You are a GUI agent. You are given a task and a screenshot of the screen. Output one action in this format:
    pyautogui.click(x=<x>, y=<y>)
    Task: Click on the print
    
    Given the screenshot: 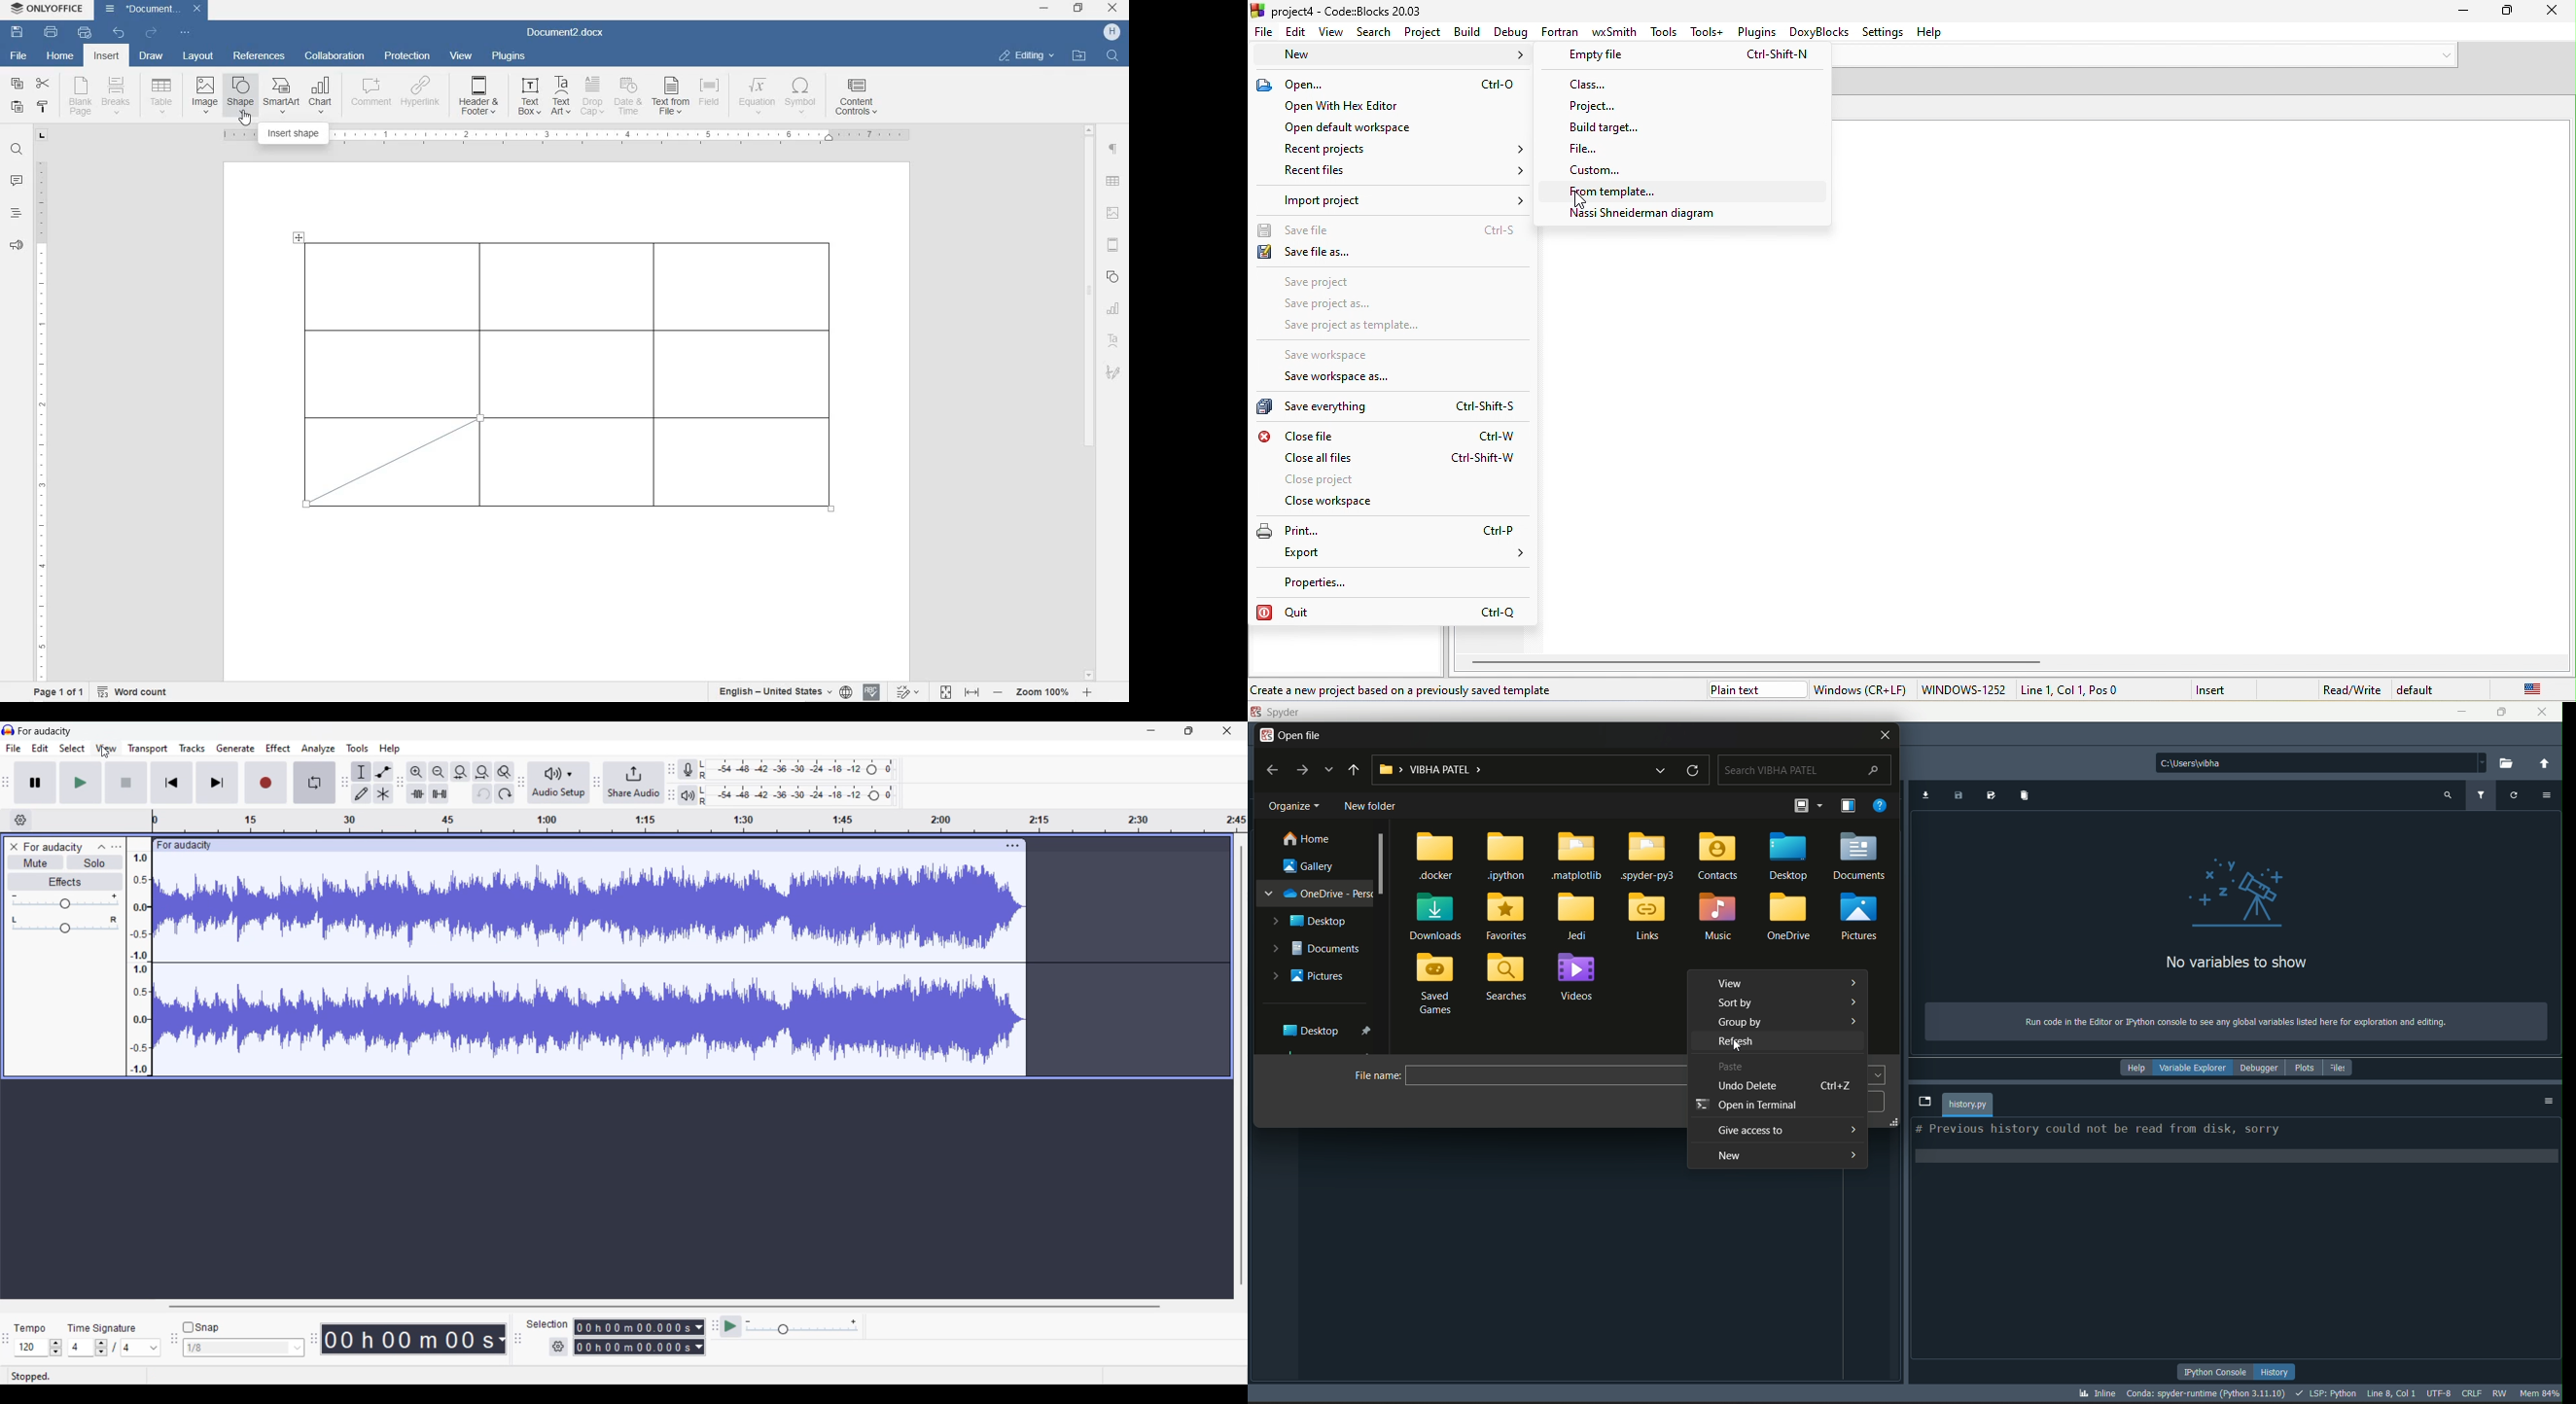 What is the action you would take?
    pyautogui.click(x=52, y=32)
    